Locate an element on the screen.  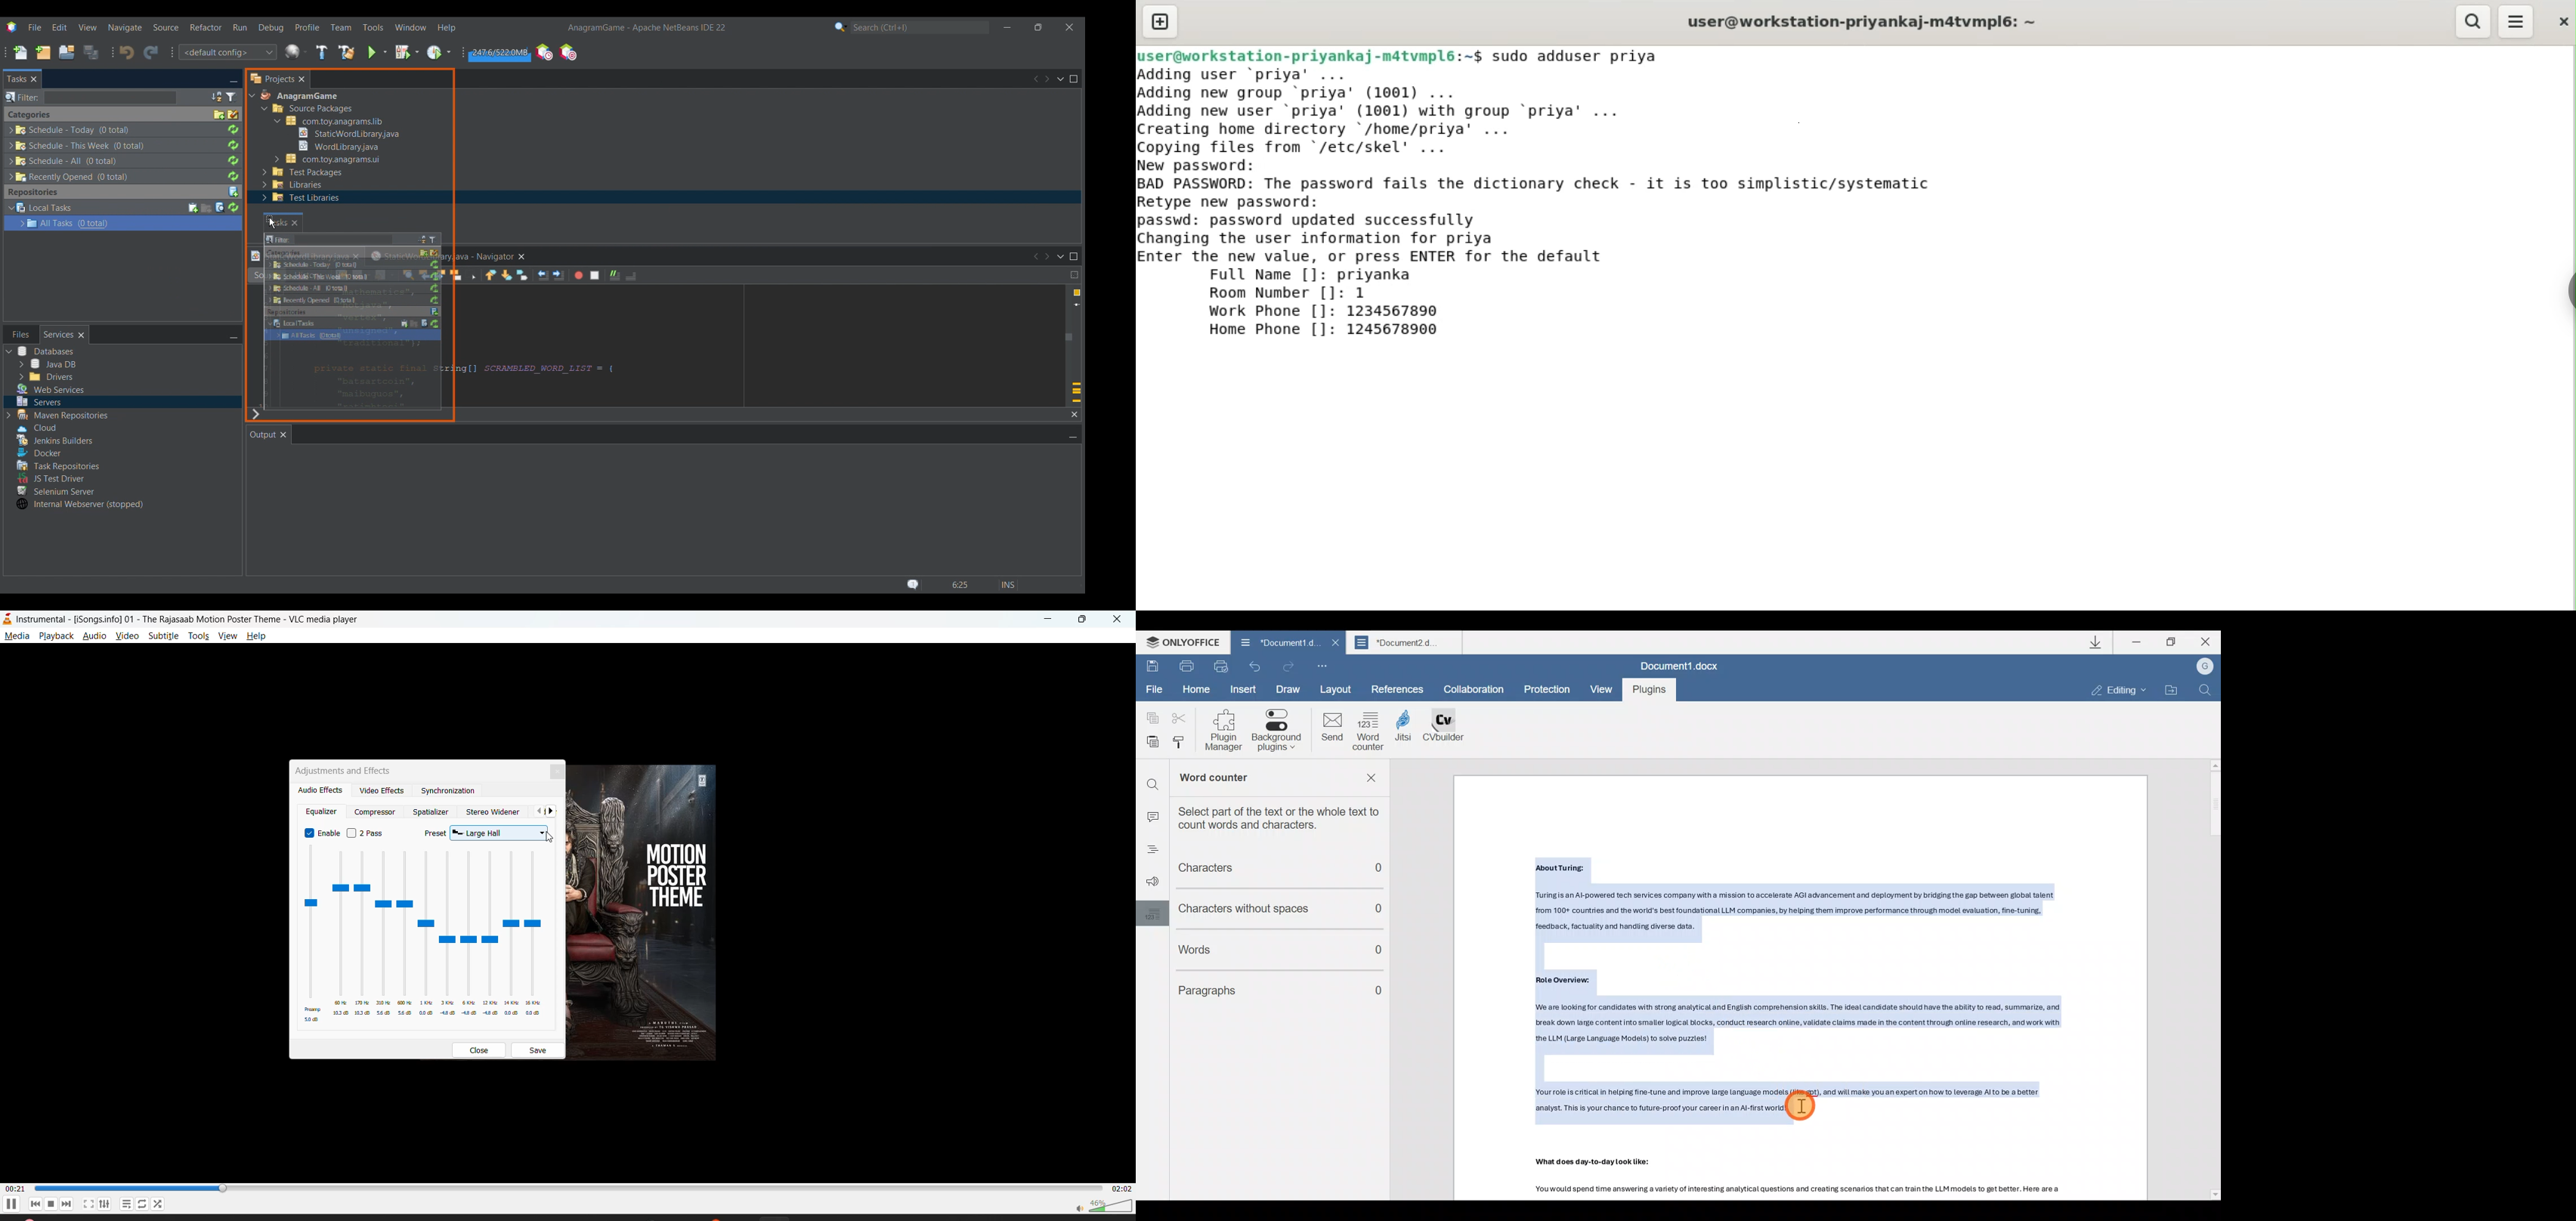
Downloads is located at coordinates (2096, 642).